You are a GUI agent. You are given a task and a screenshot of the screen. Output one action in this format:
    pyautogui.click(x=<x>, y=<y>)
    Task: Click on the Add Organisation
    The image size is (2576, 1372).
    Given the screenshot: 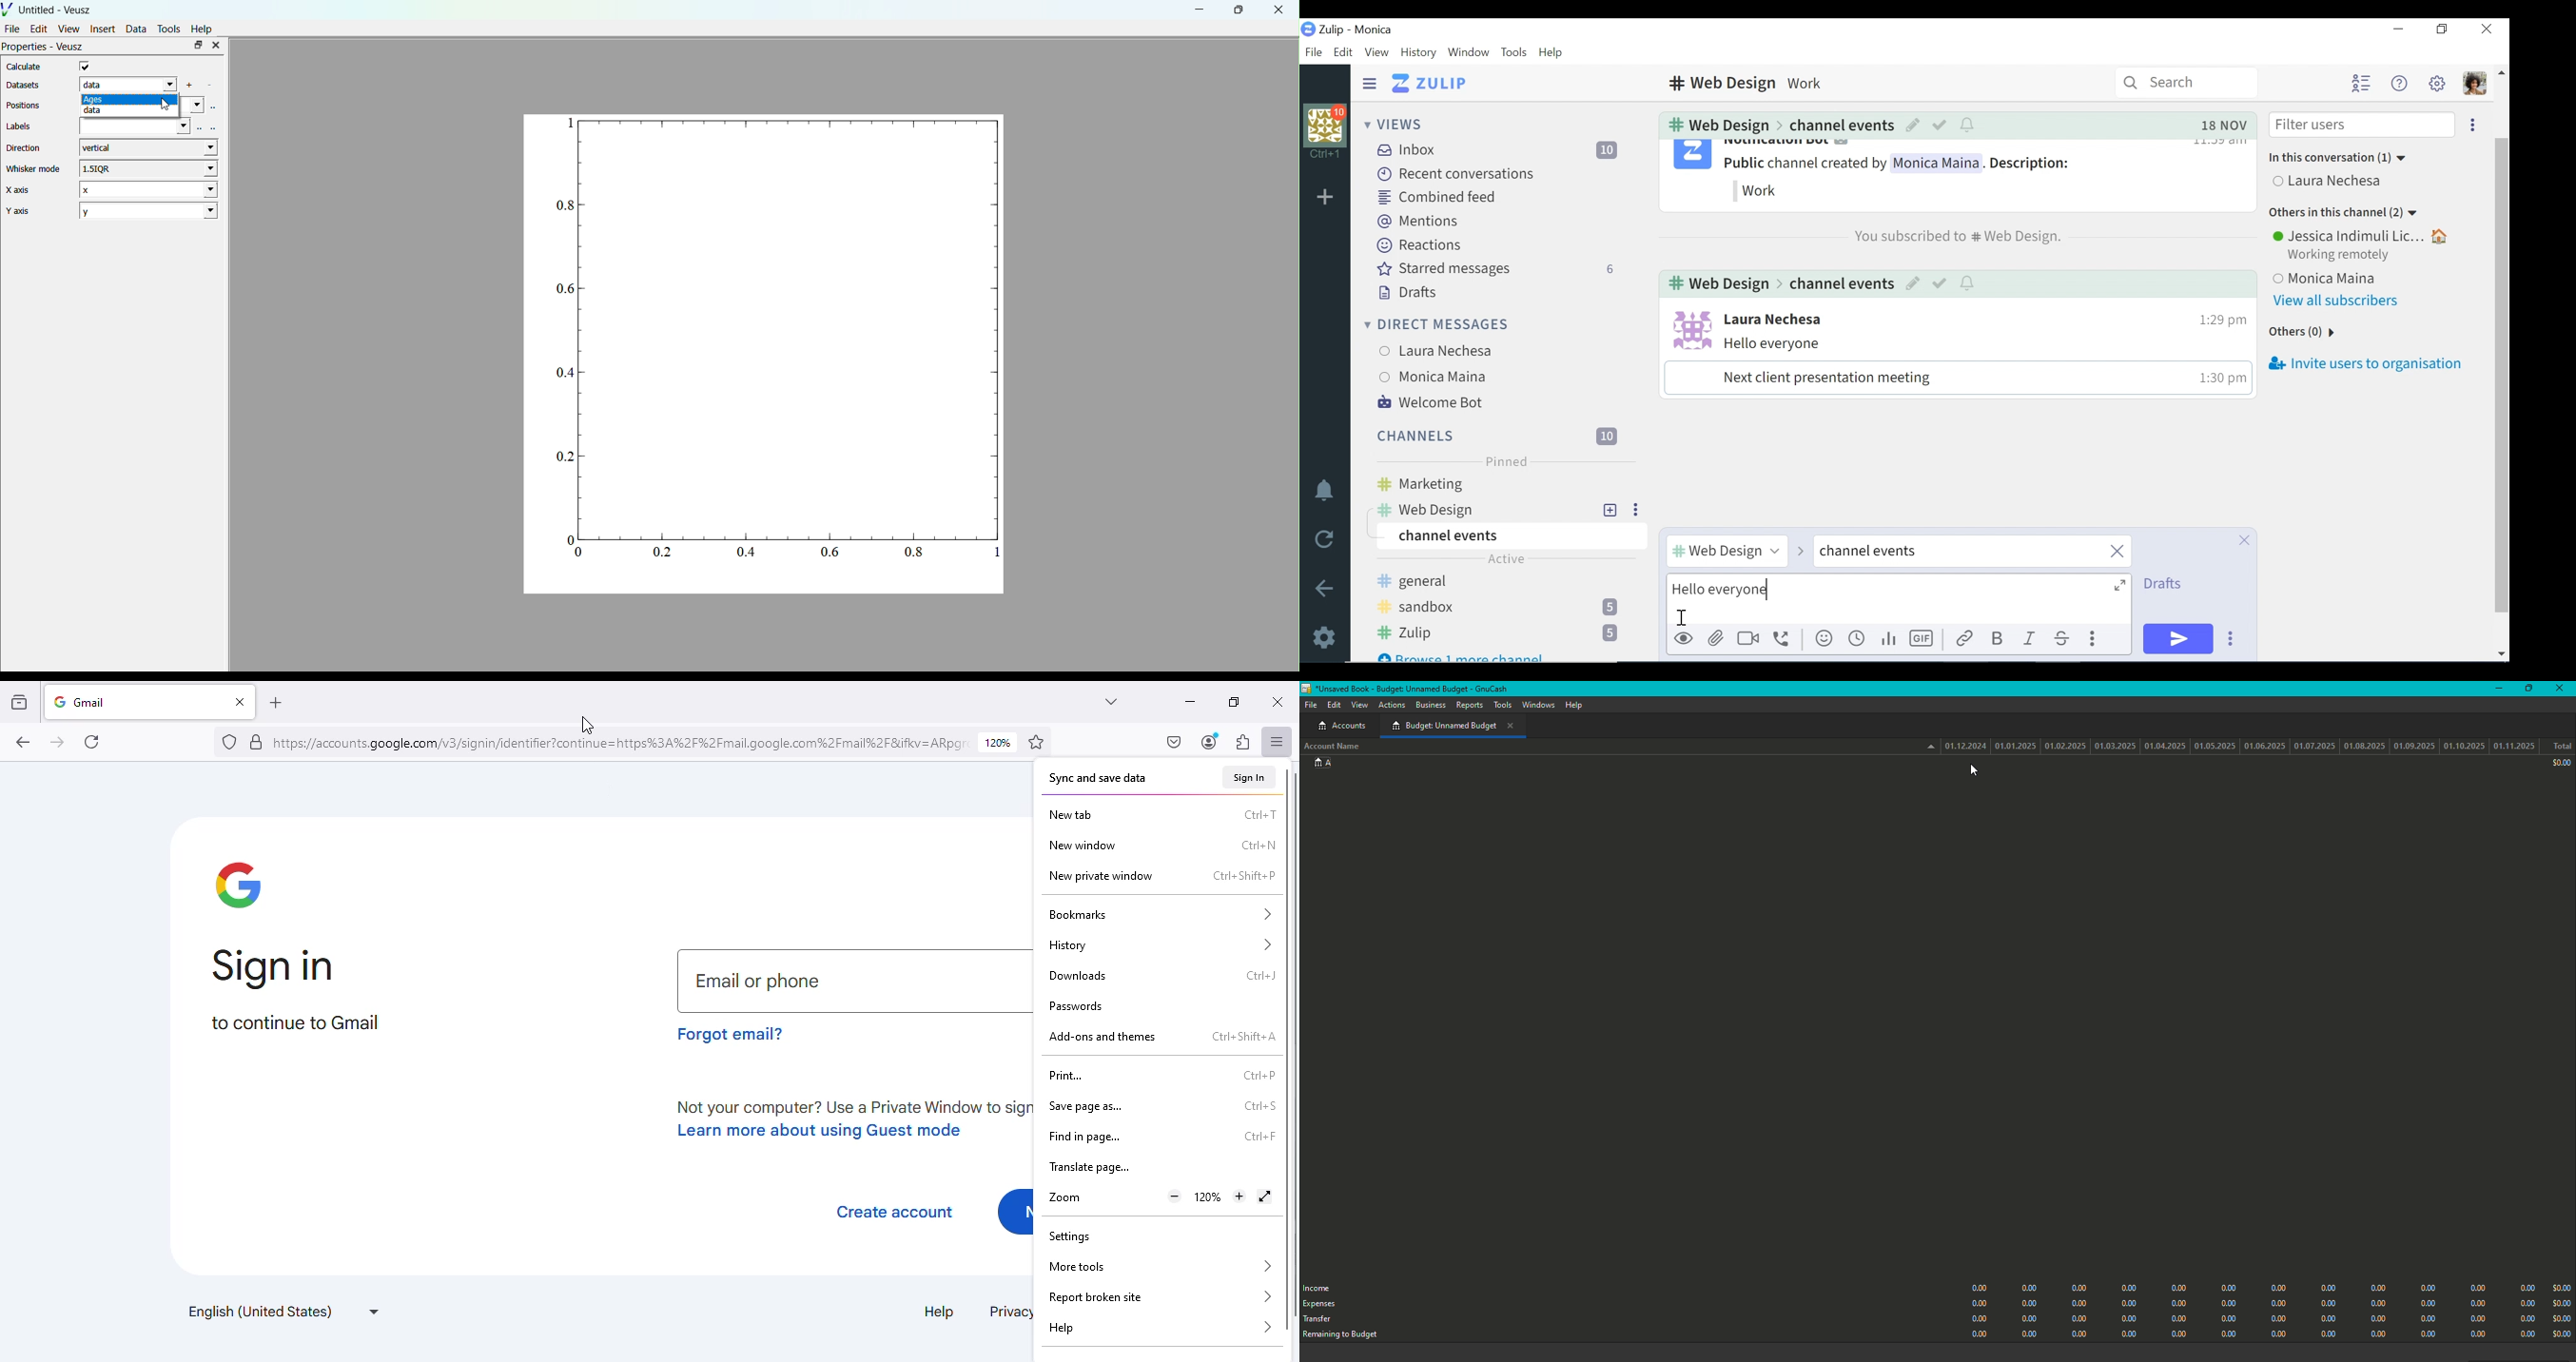 What is the action you would take?
    pyautogui.click(x=1325, y=196)
    